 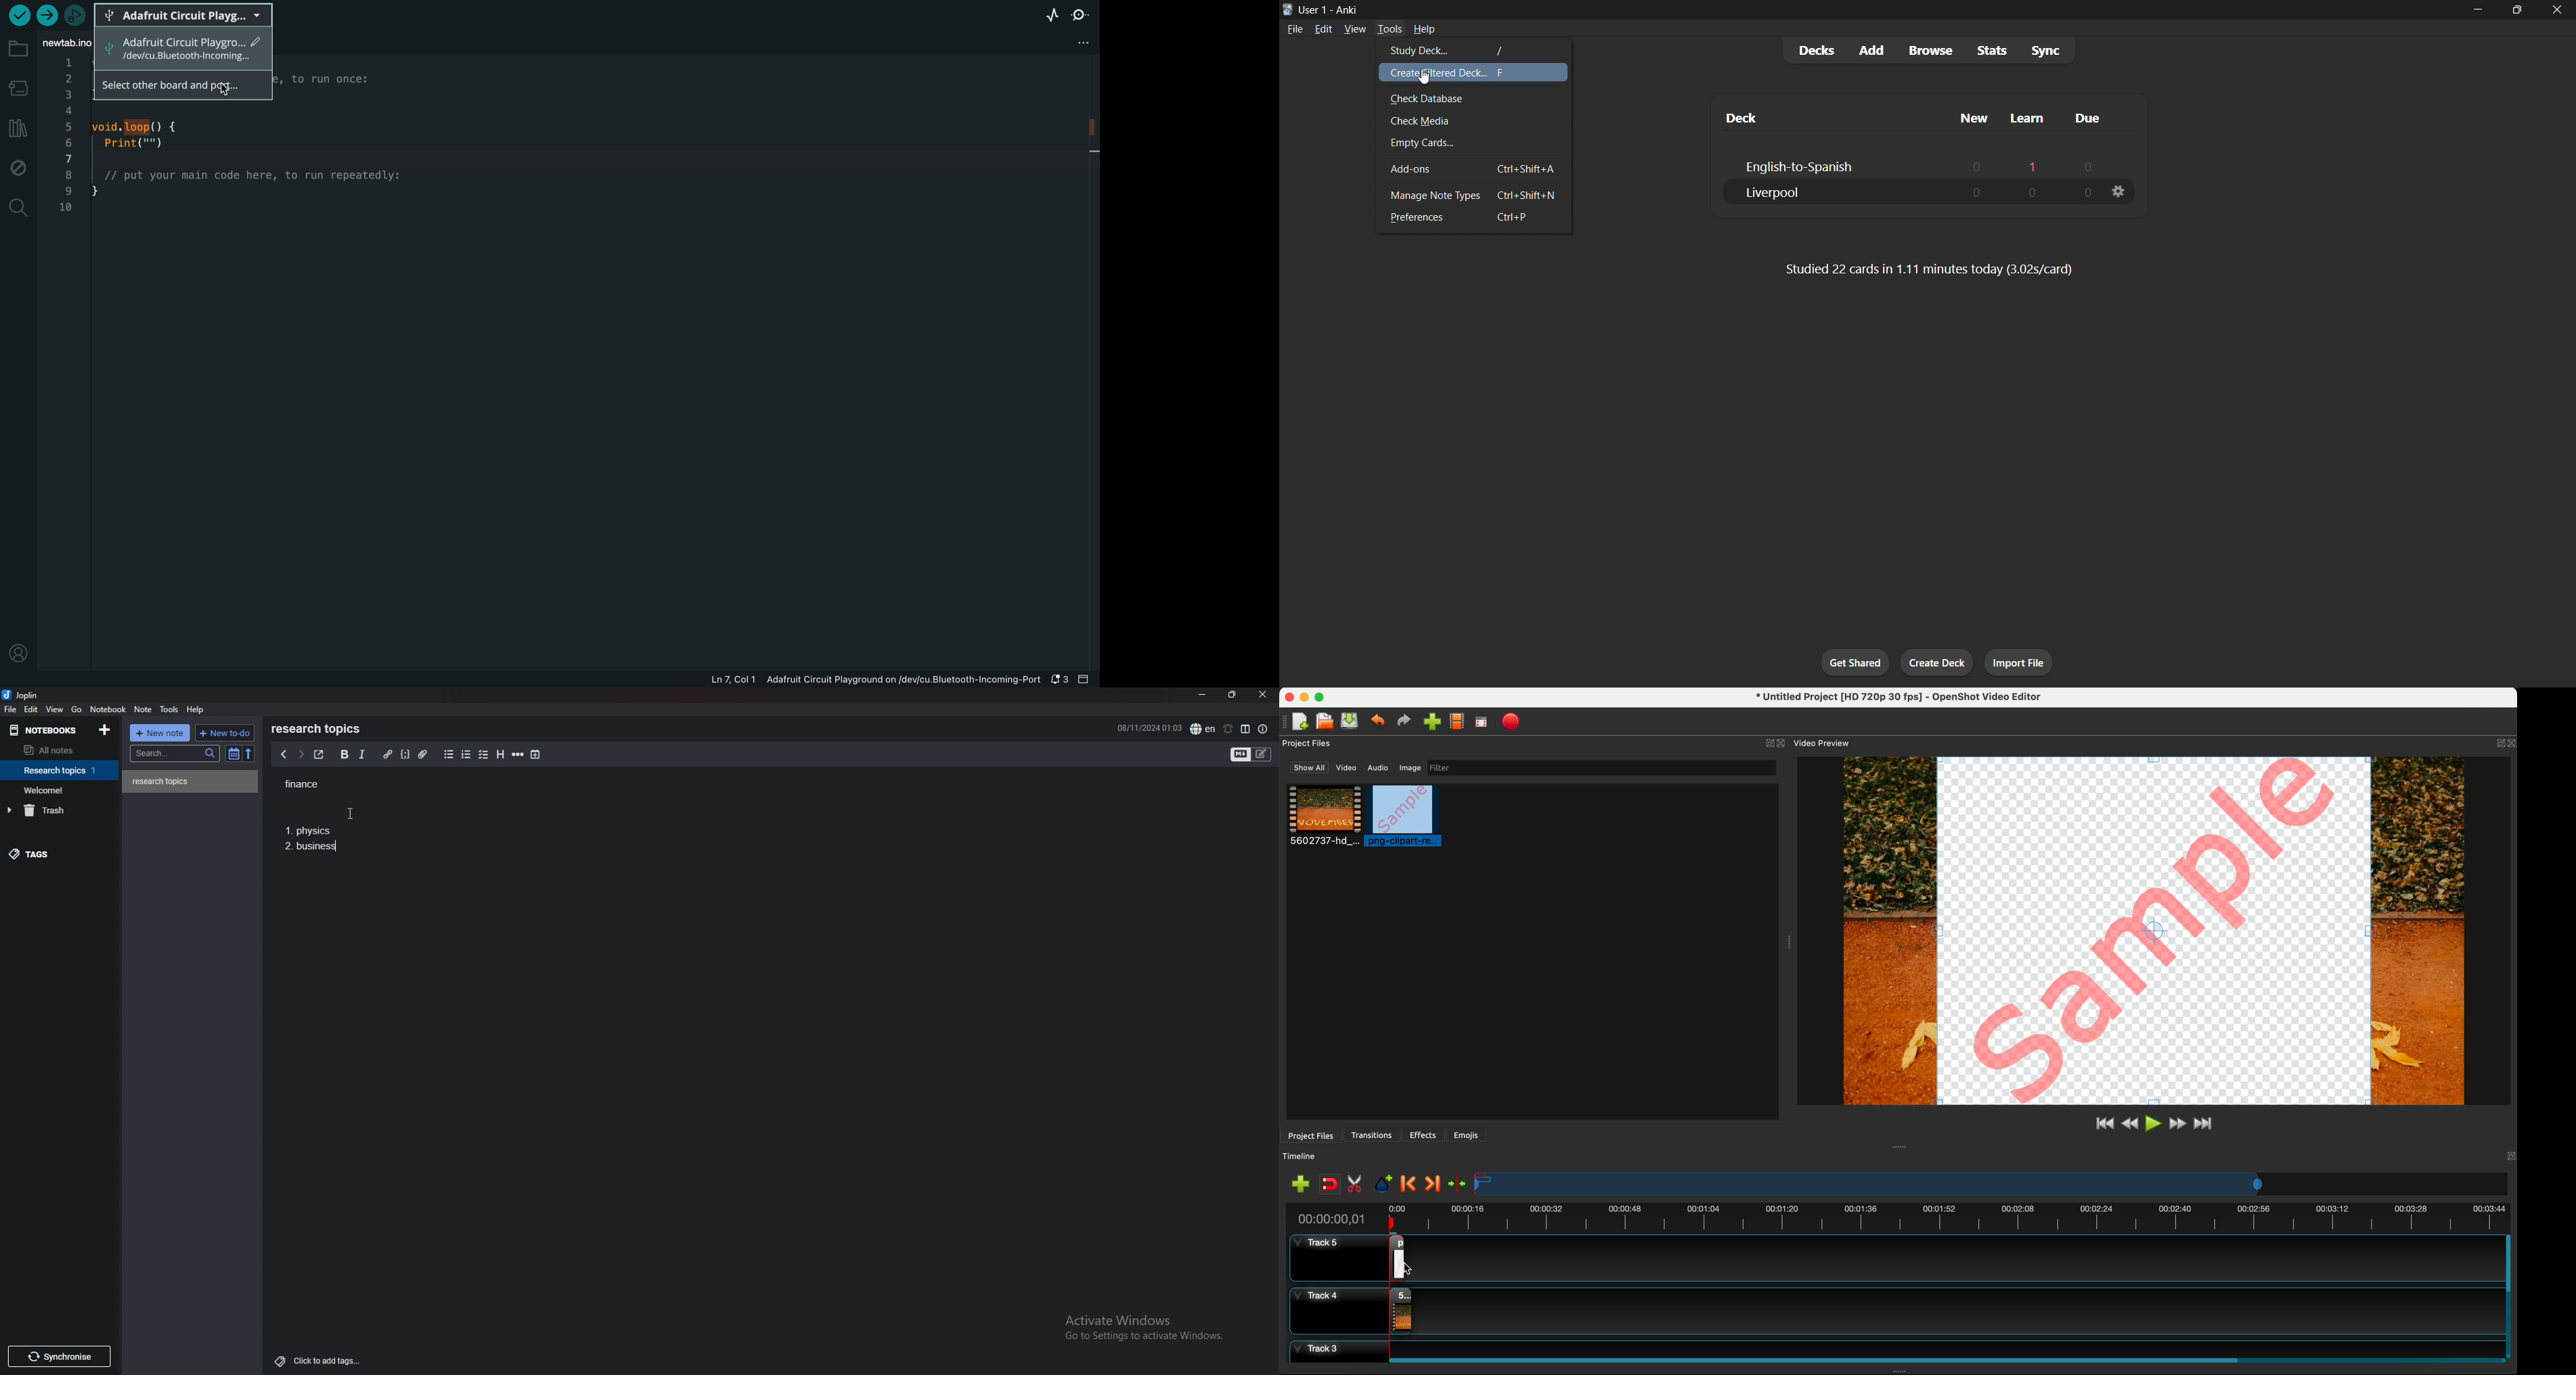 What do you see at coordinates (284, 755) in the screenshot?
I see `previous` at bounding box center [284, 755].